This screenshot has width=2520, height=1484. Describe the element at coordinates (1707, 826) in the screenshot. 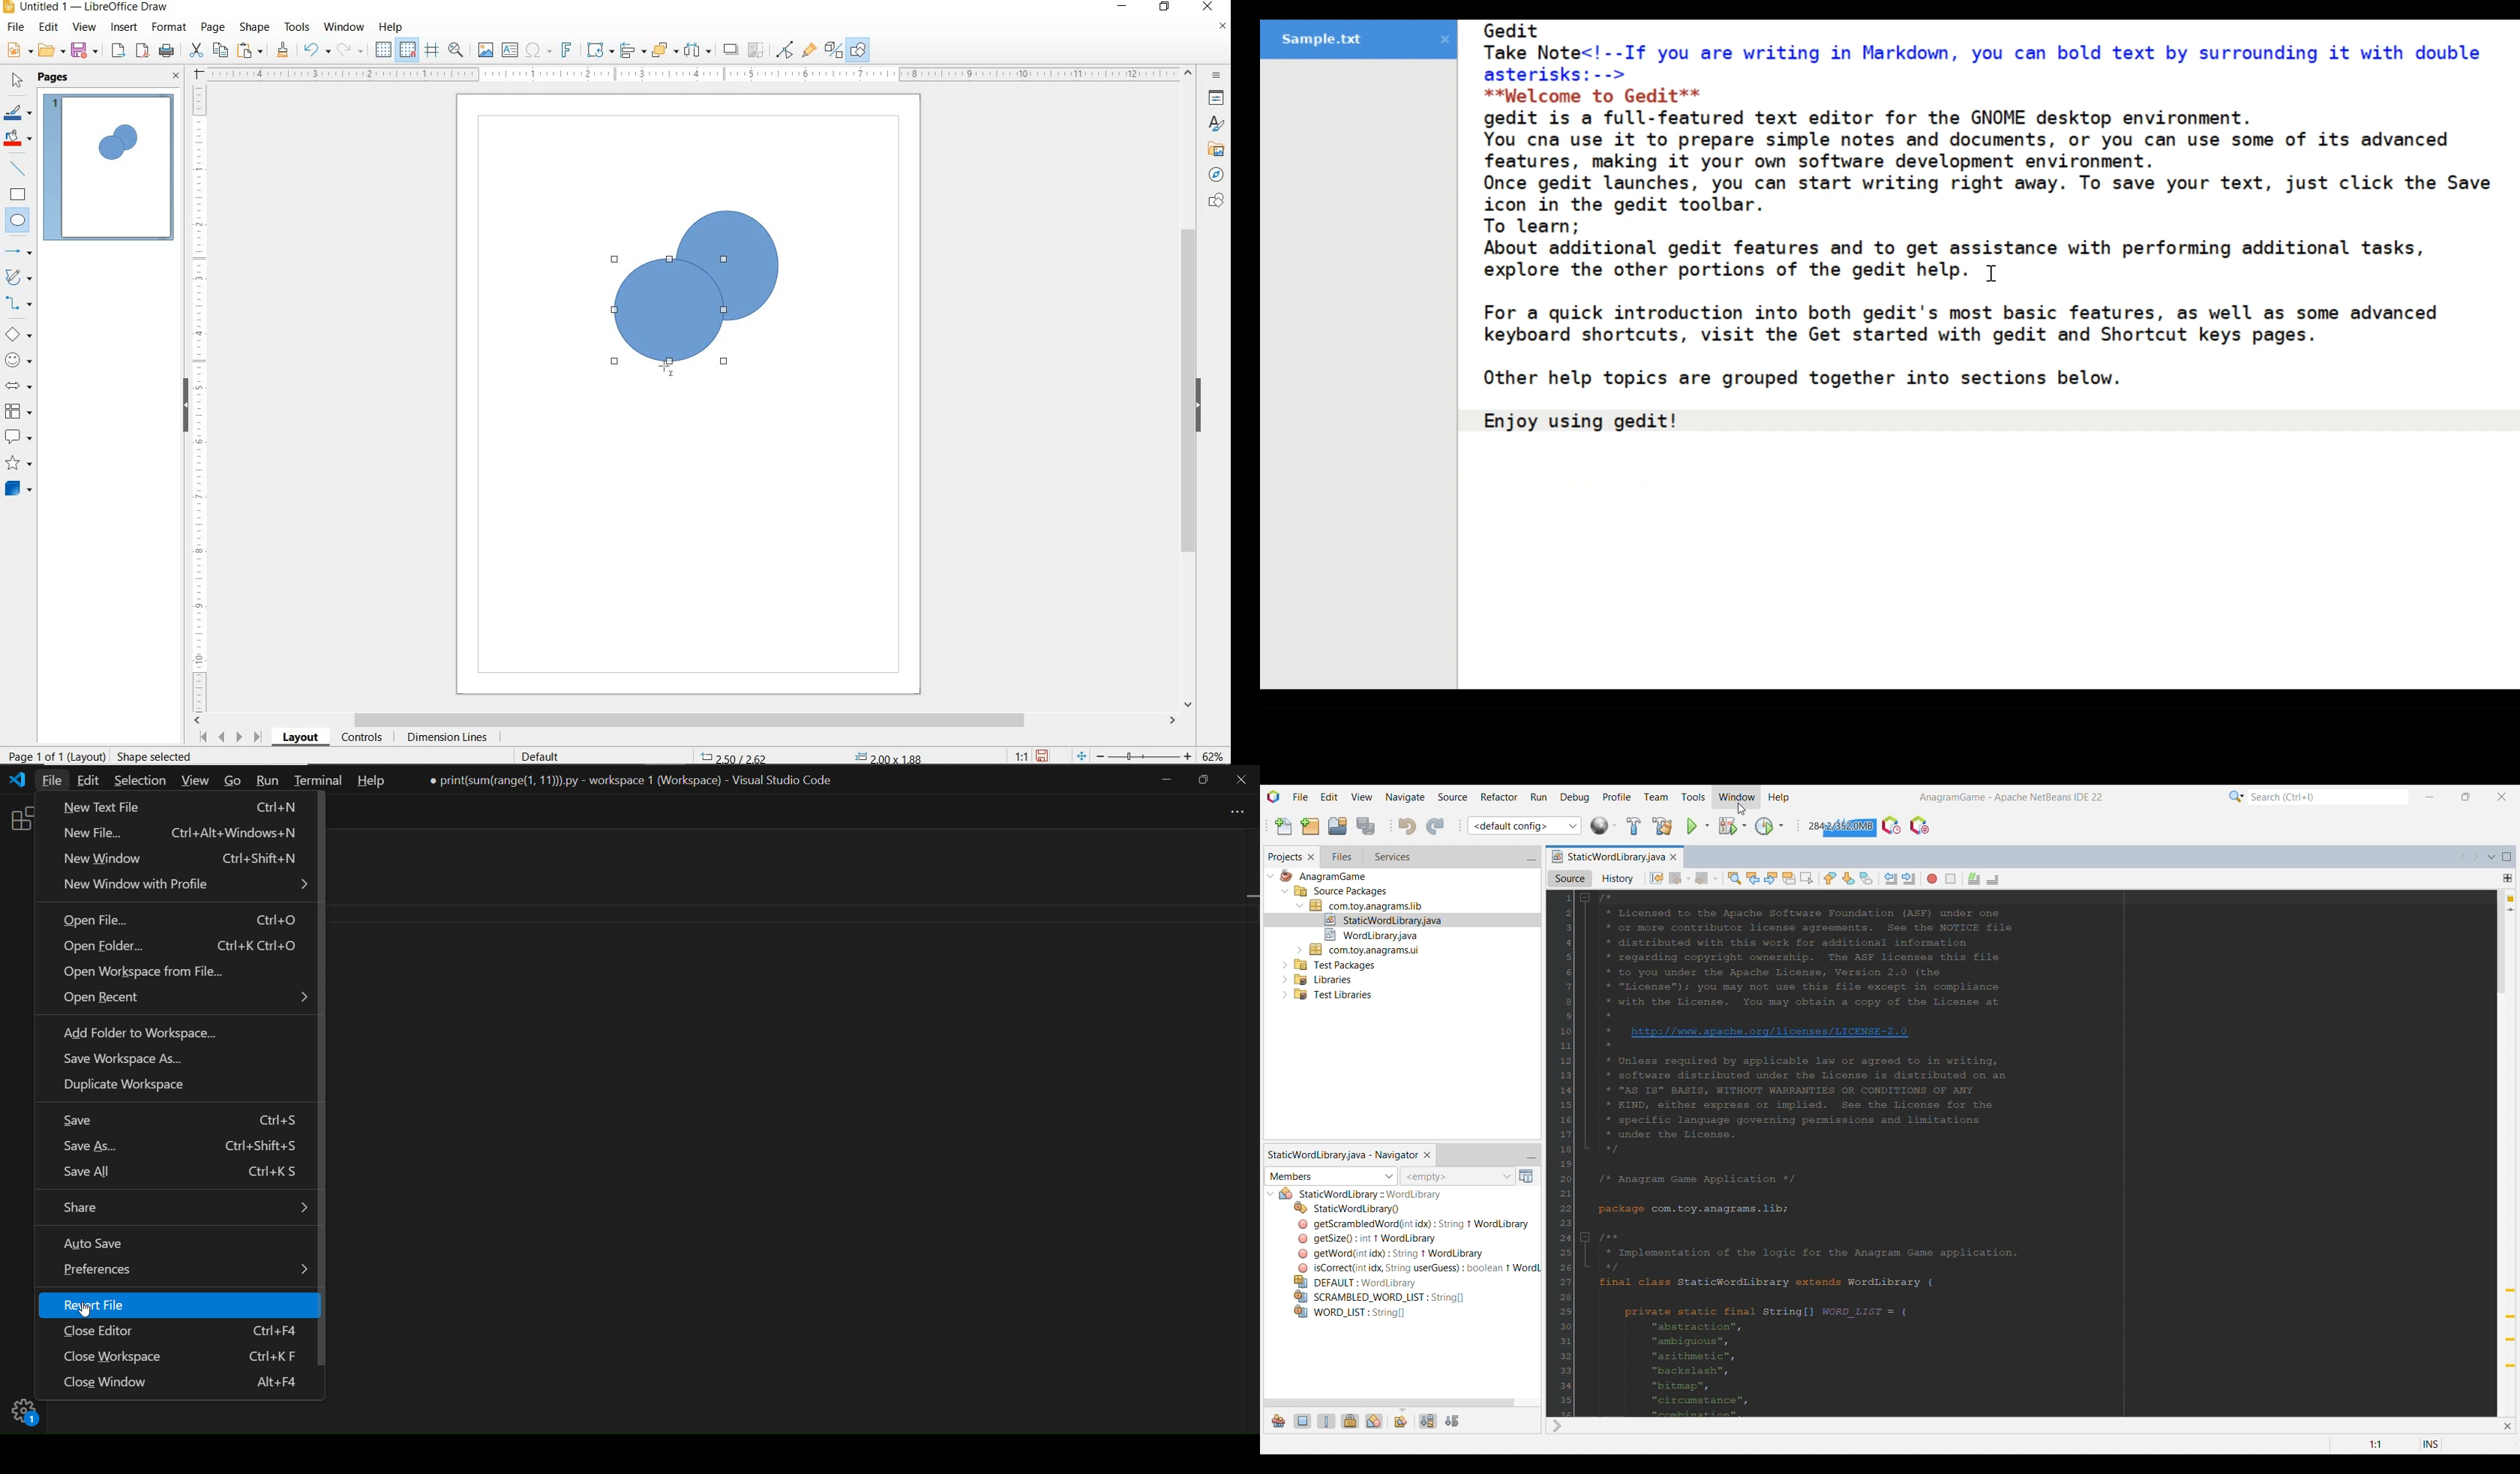

I see `Run project options` at that location.